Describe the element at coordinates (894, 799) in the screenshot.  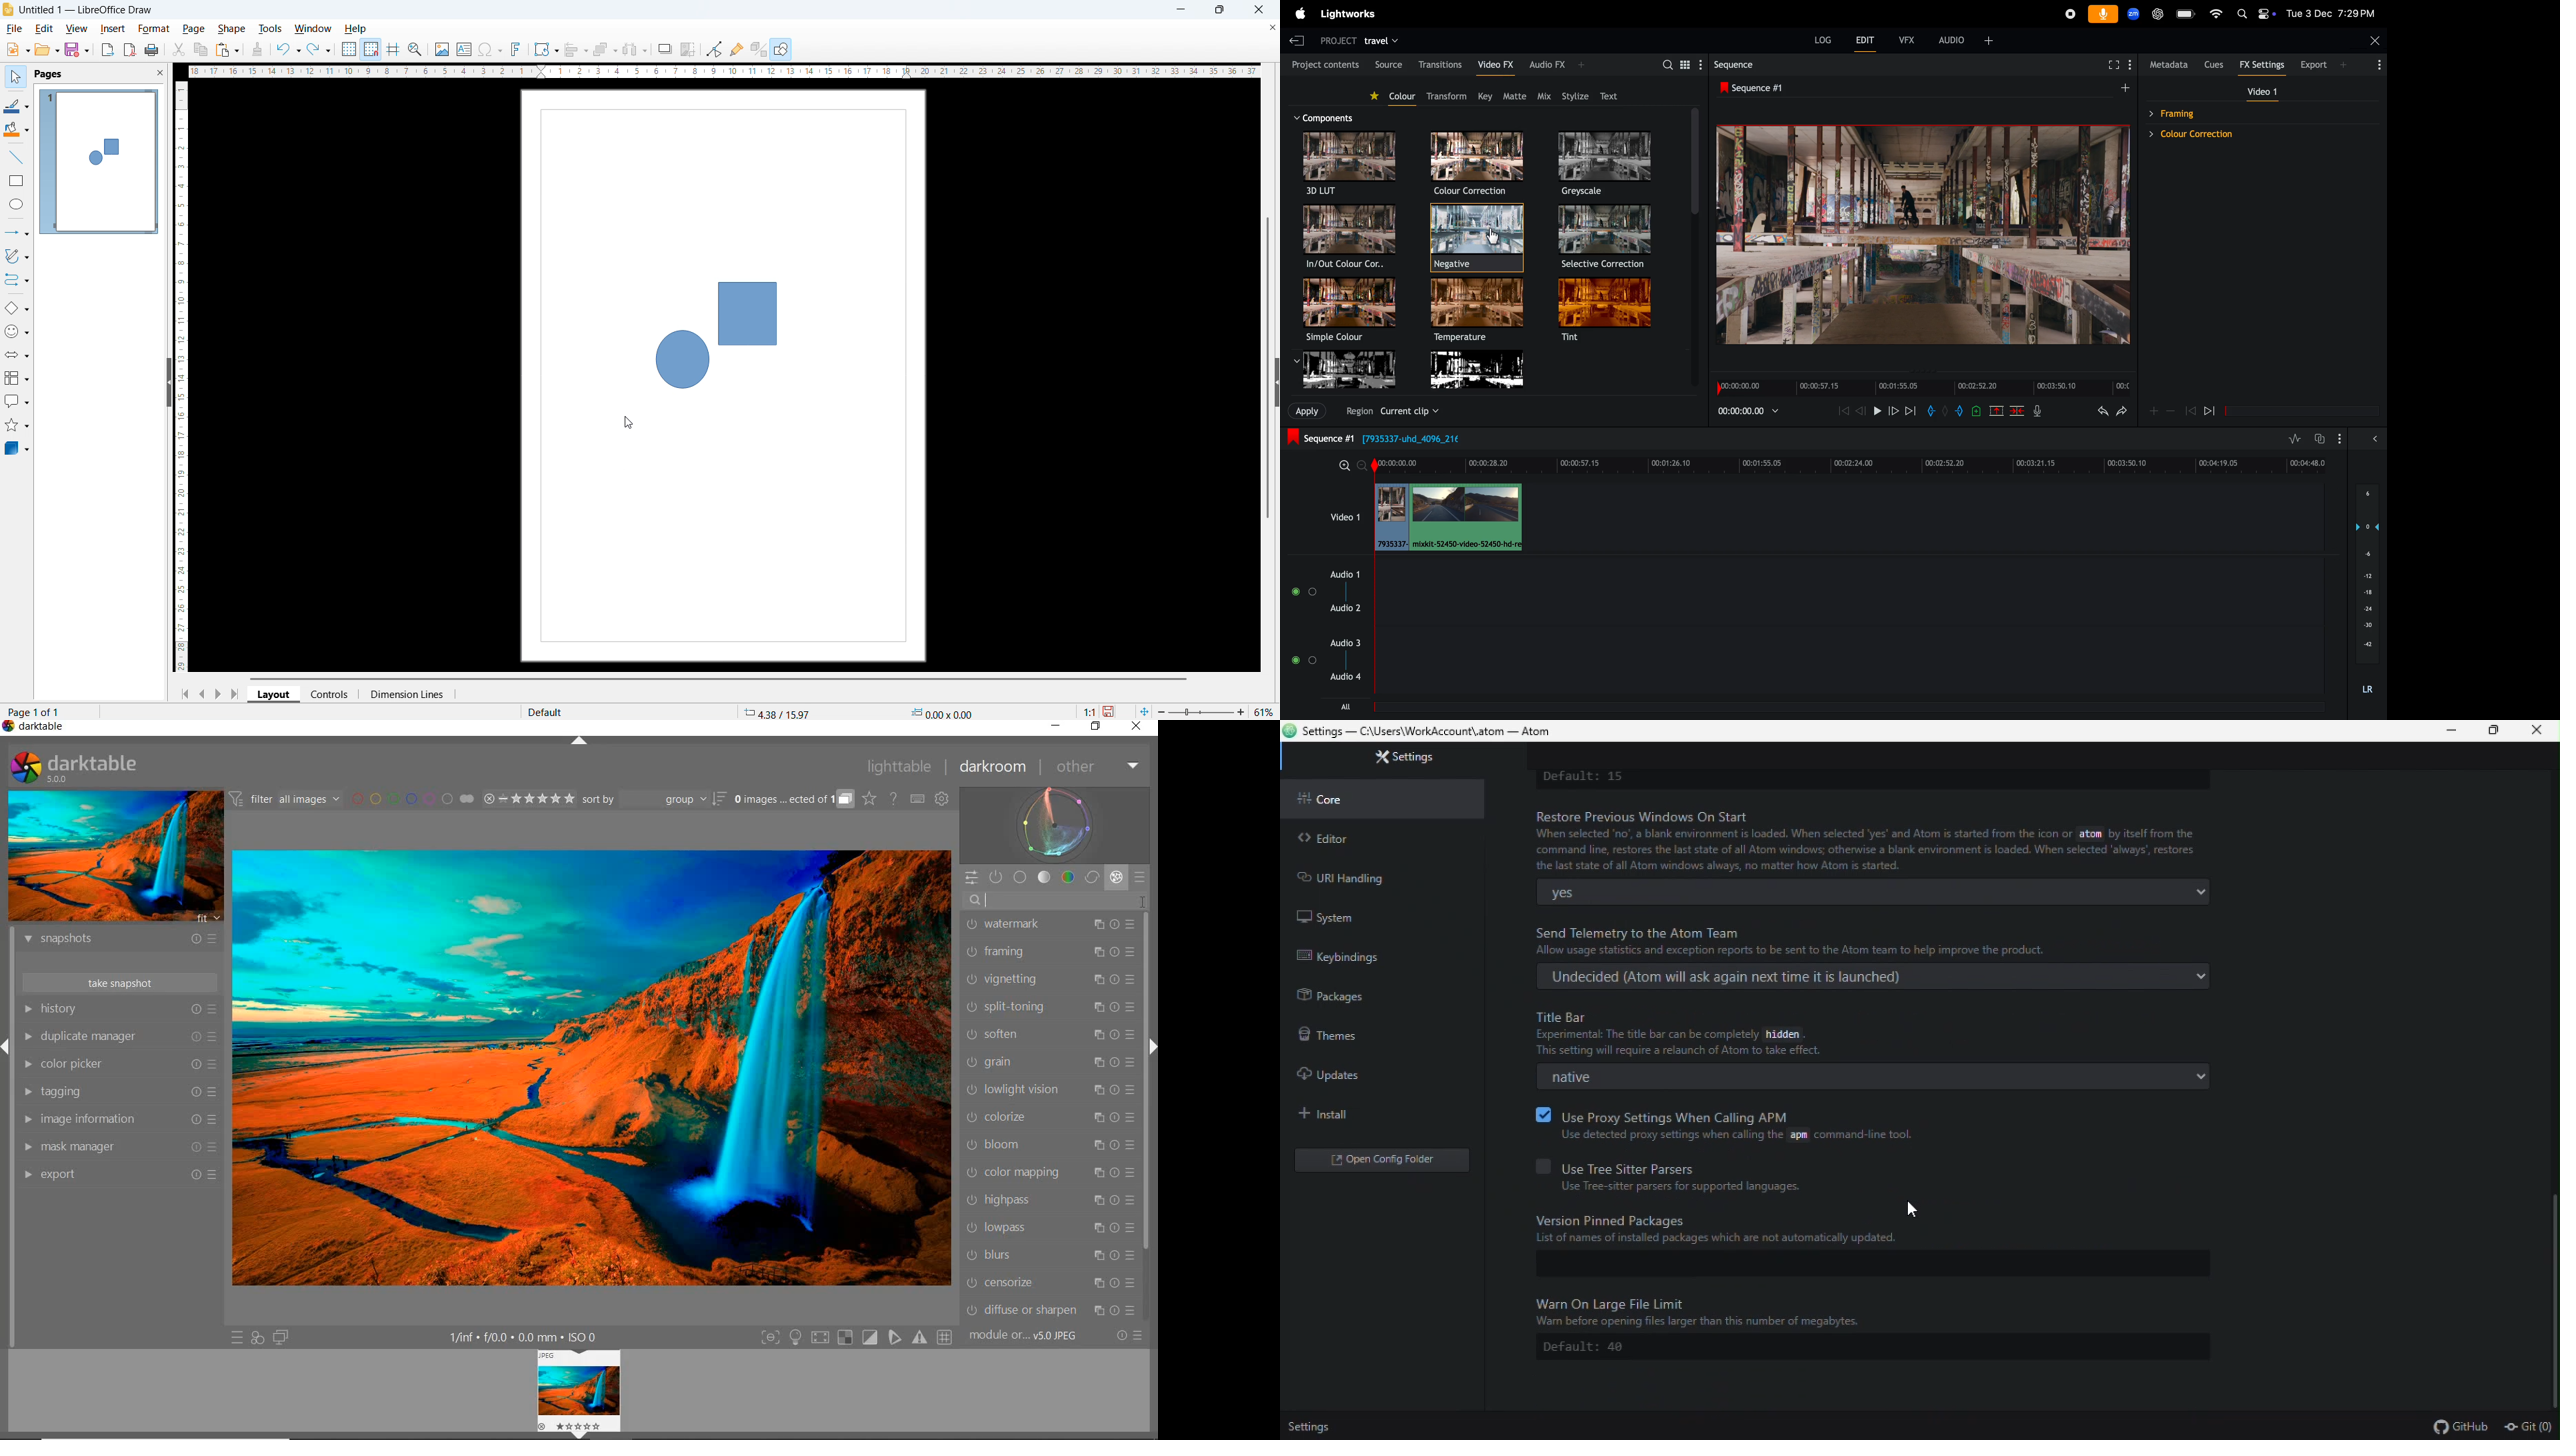
I see `HELP ONLINE` at that location.